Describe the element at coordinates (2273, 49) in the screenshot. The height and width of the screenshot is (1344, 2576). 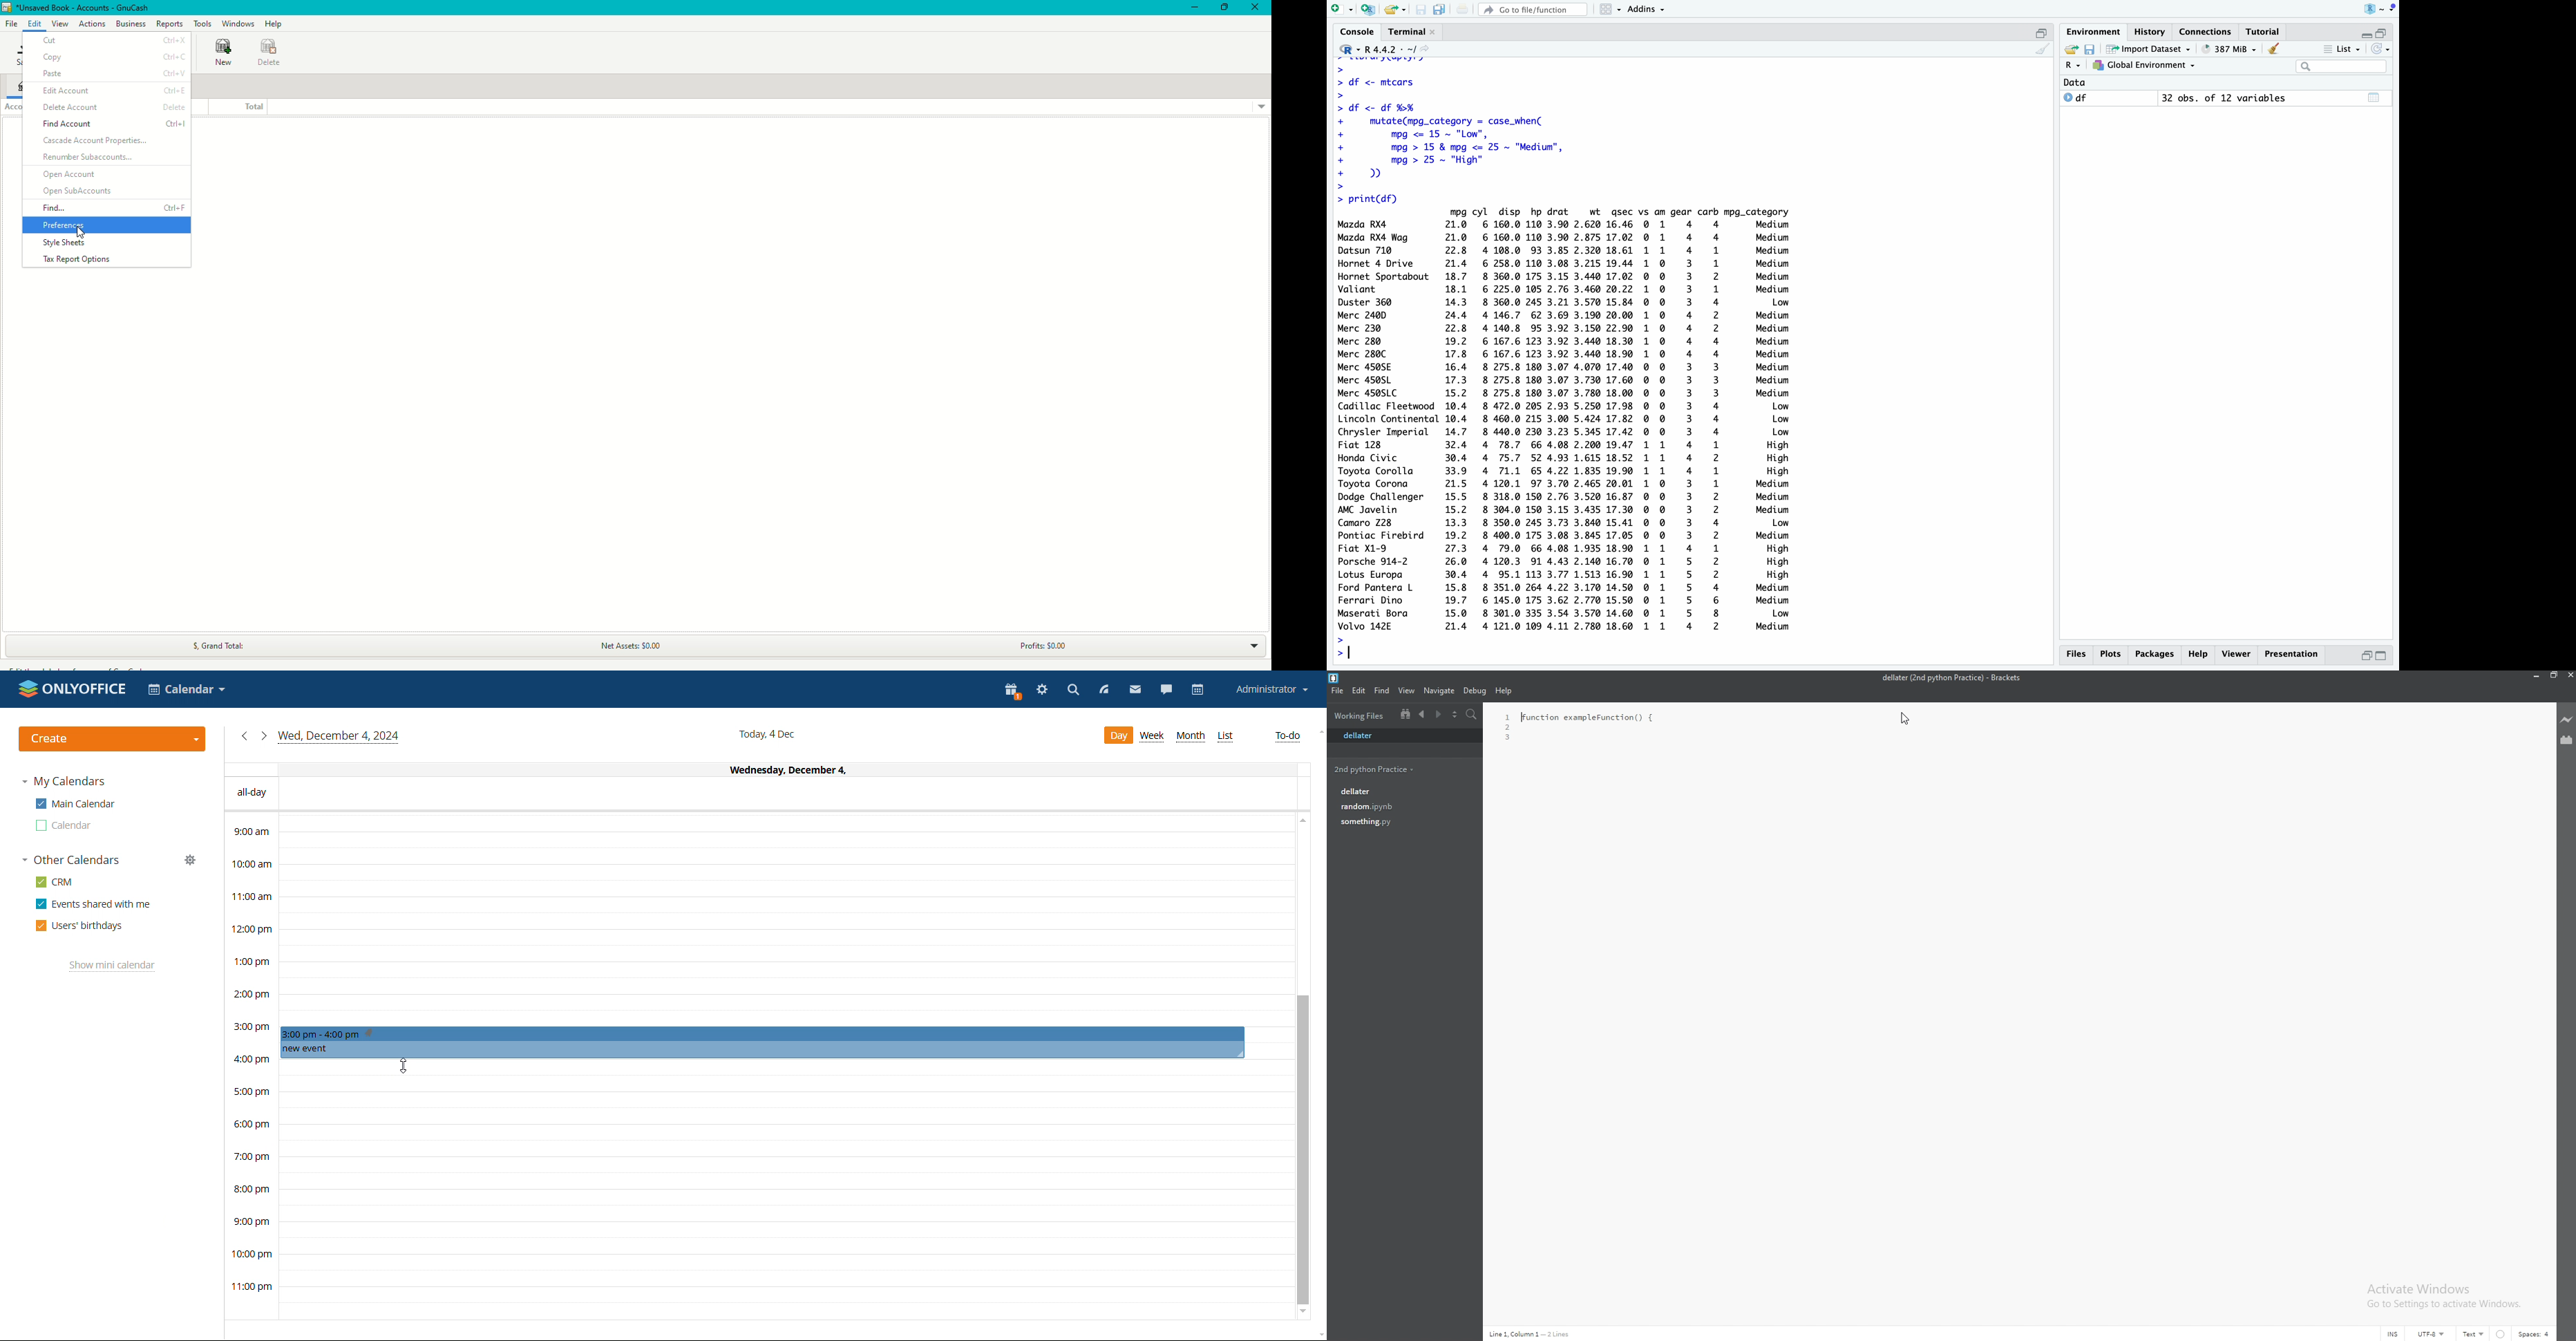
I see `clean` at that location.